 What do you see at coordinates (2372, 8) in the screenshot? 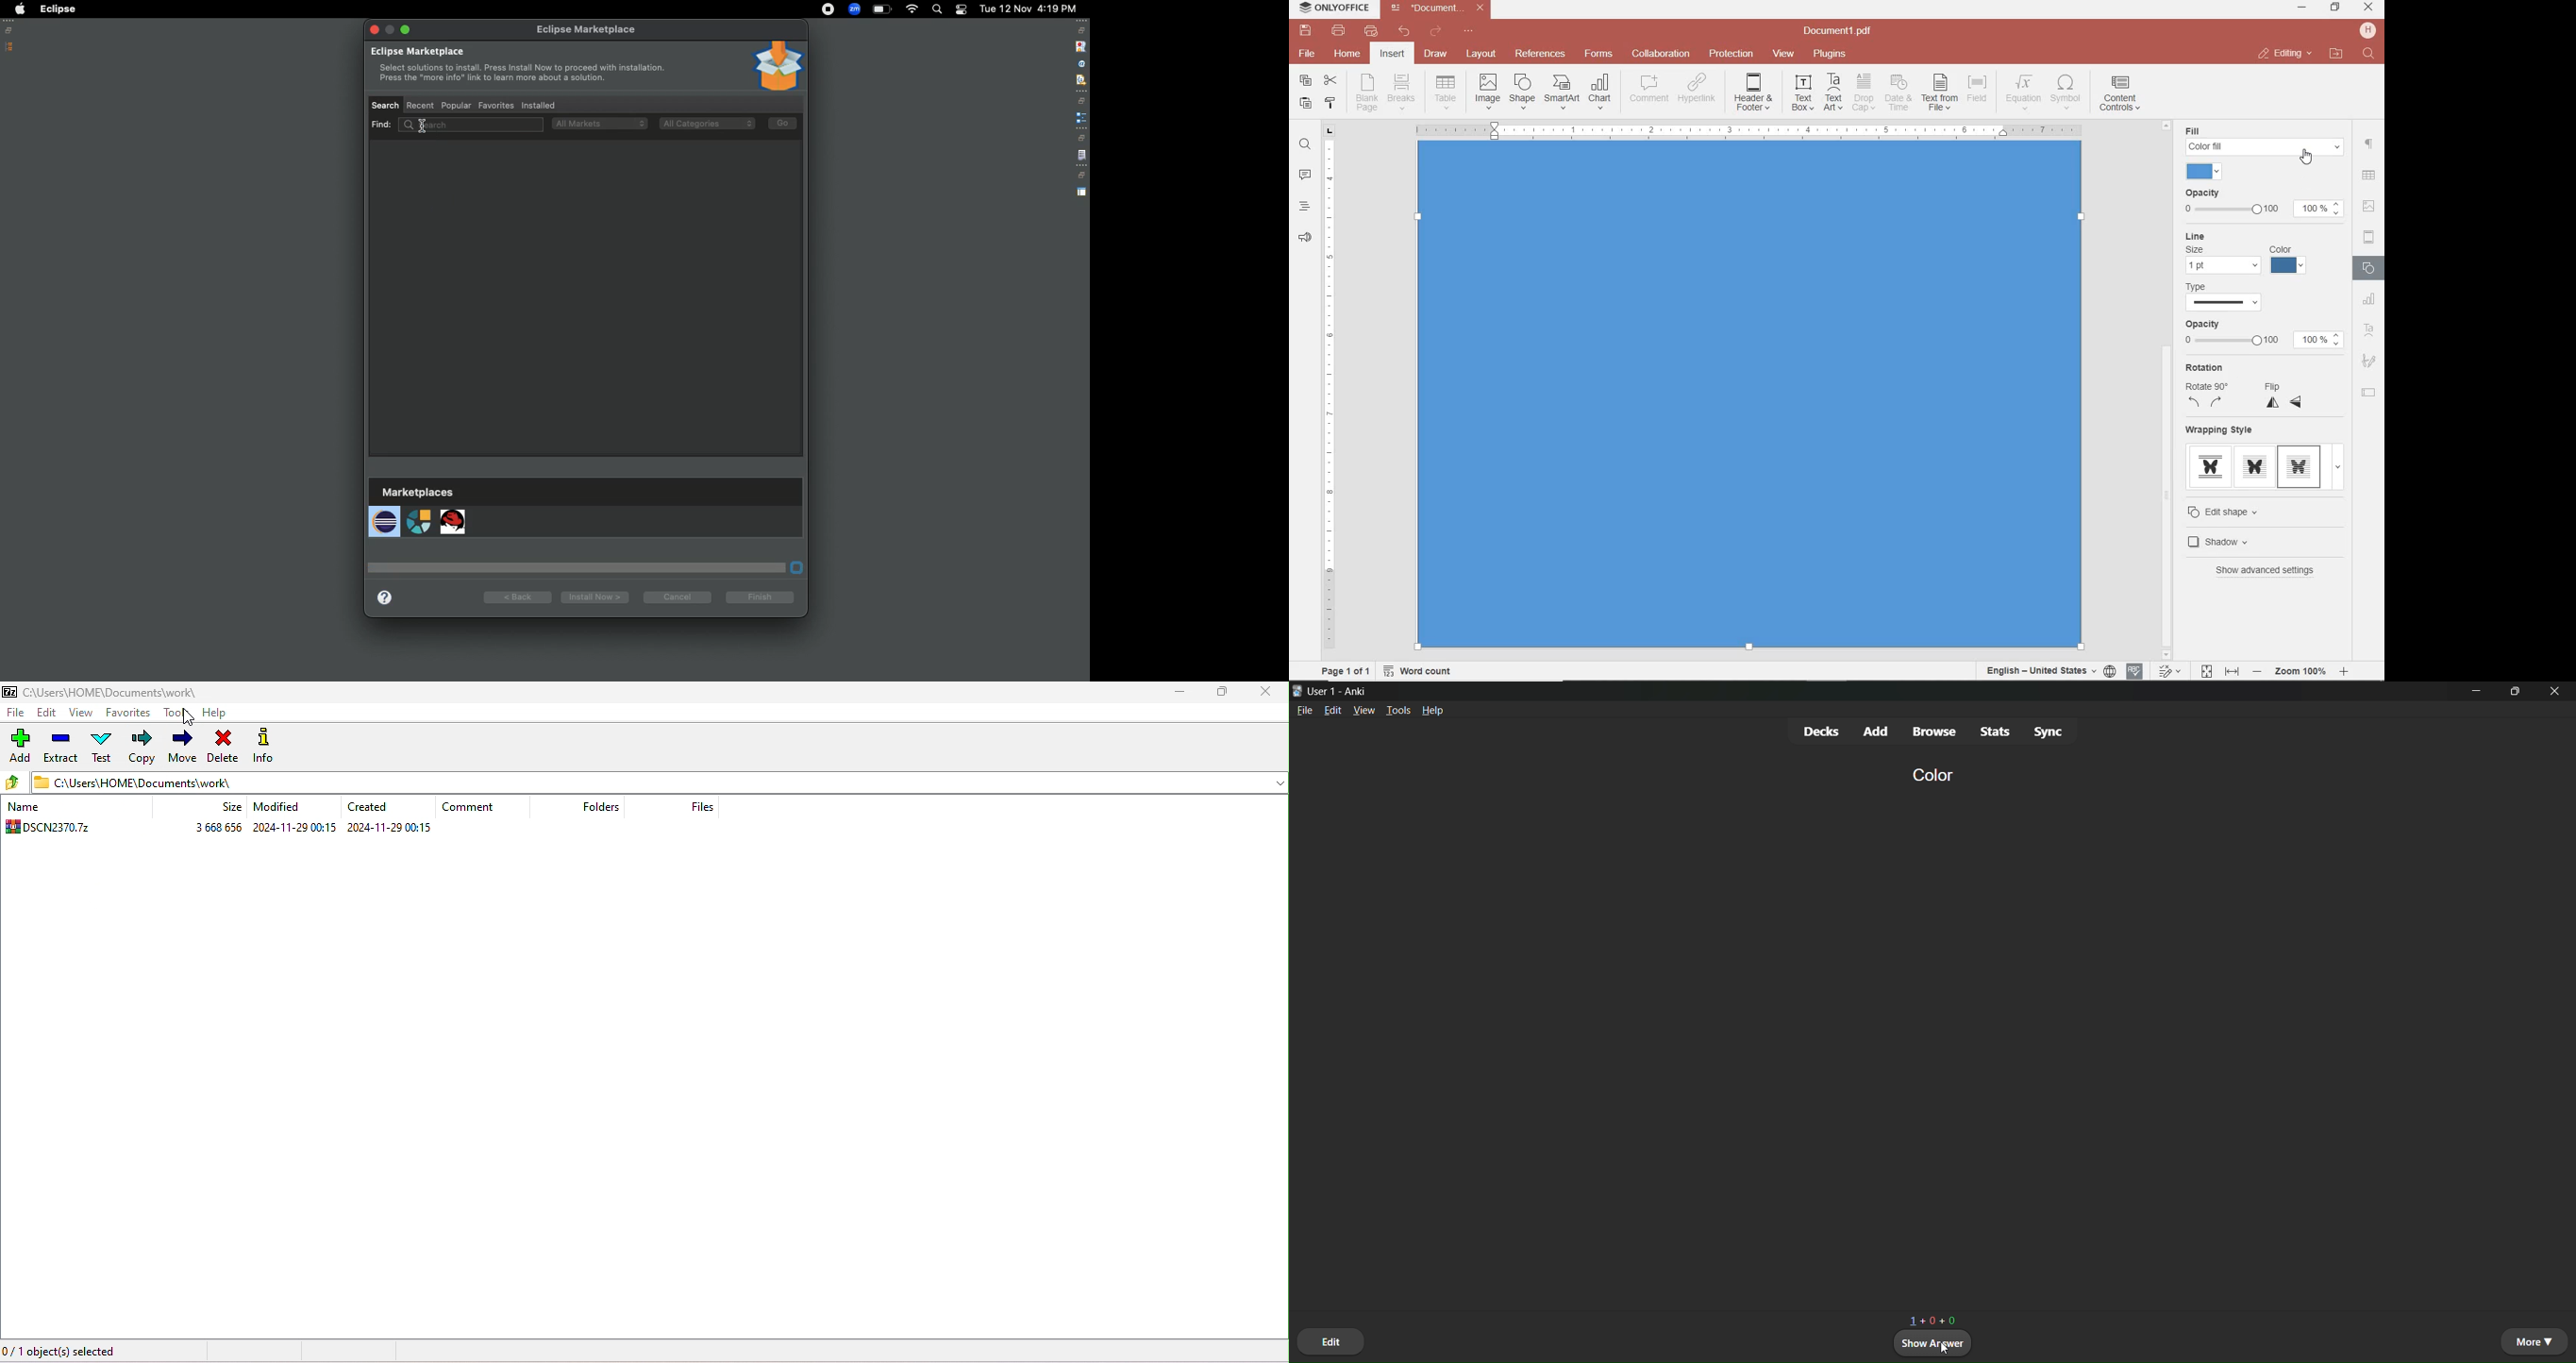
I see `minimize ,restore ,close` at bounding box center [2372, 8].